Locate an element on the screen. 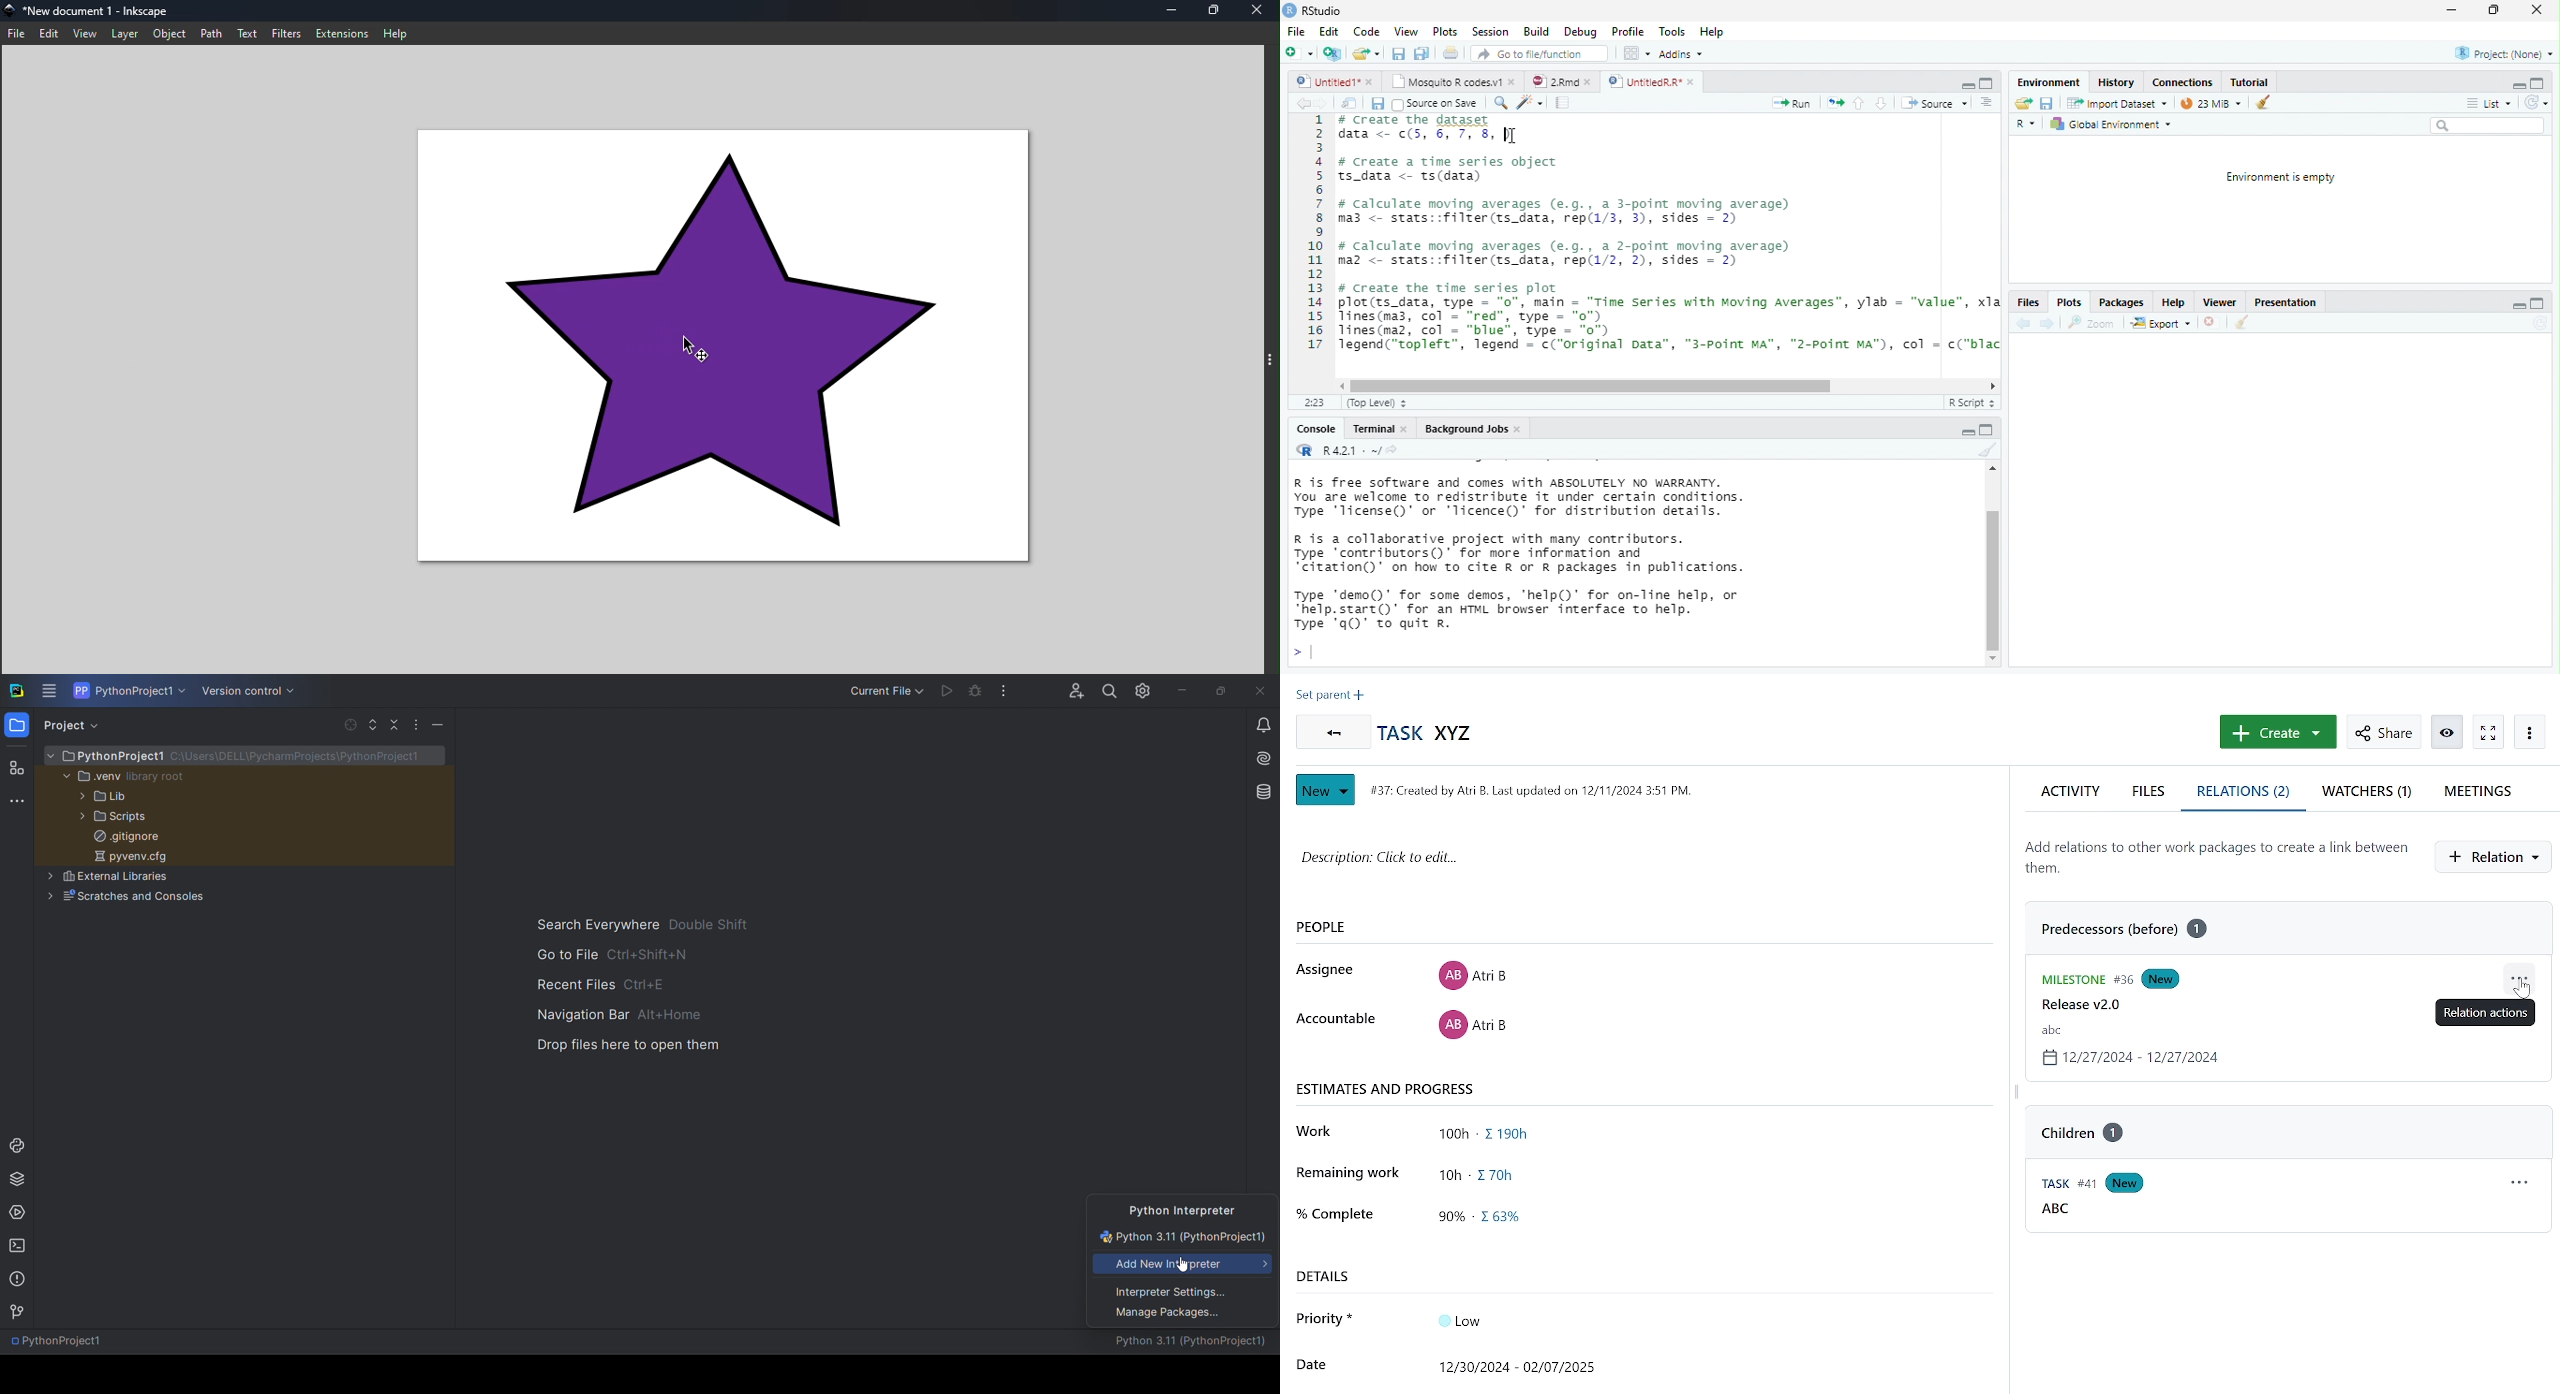 The width and height of the screenshot is (2576, 1400). maximize is located at coordinates (1987, 83).